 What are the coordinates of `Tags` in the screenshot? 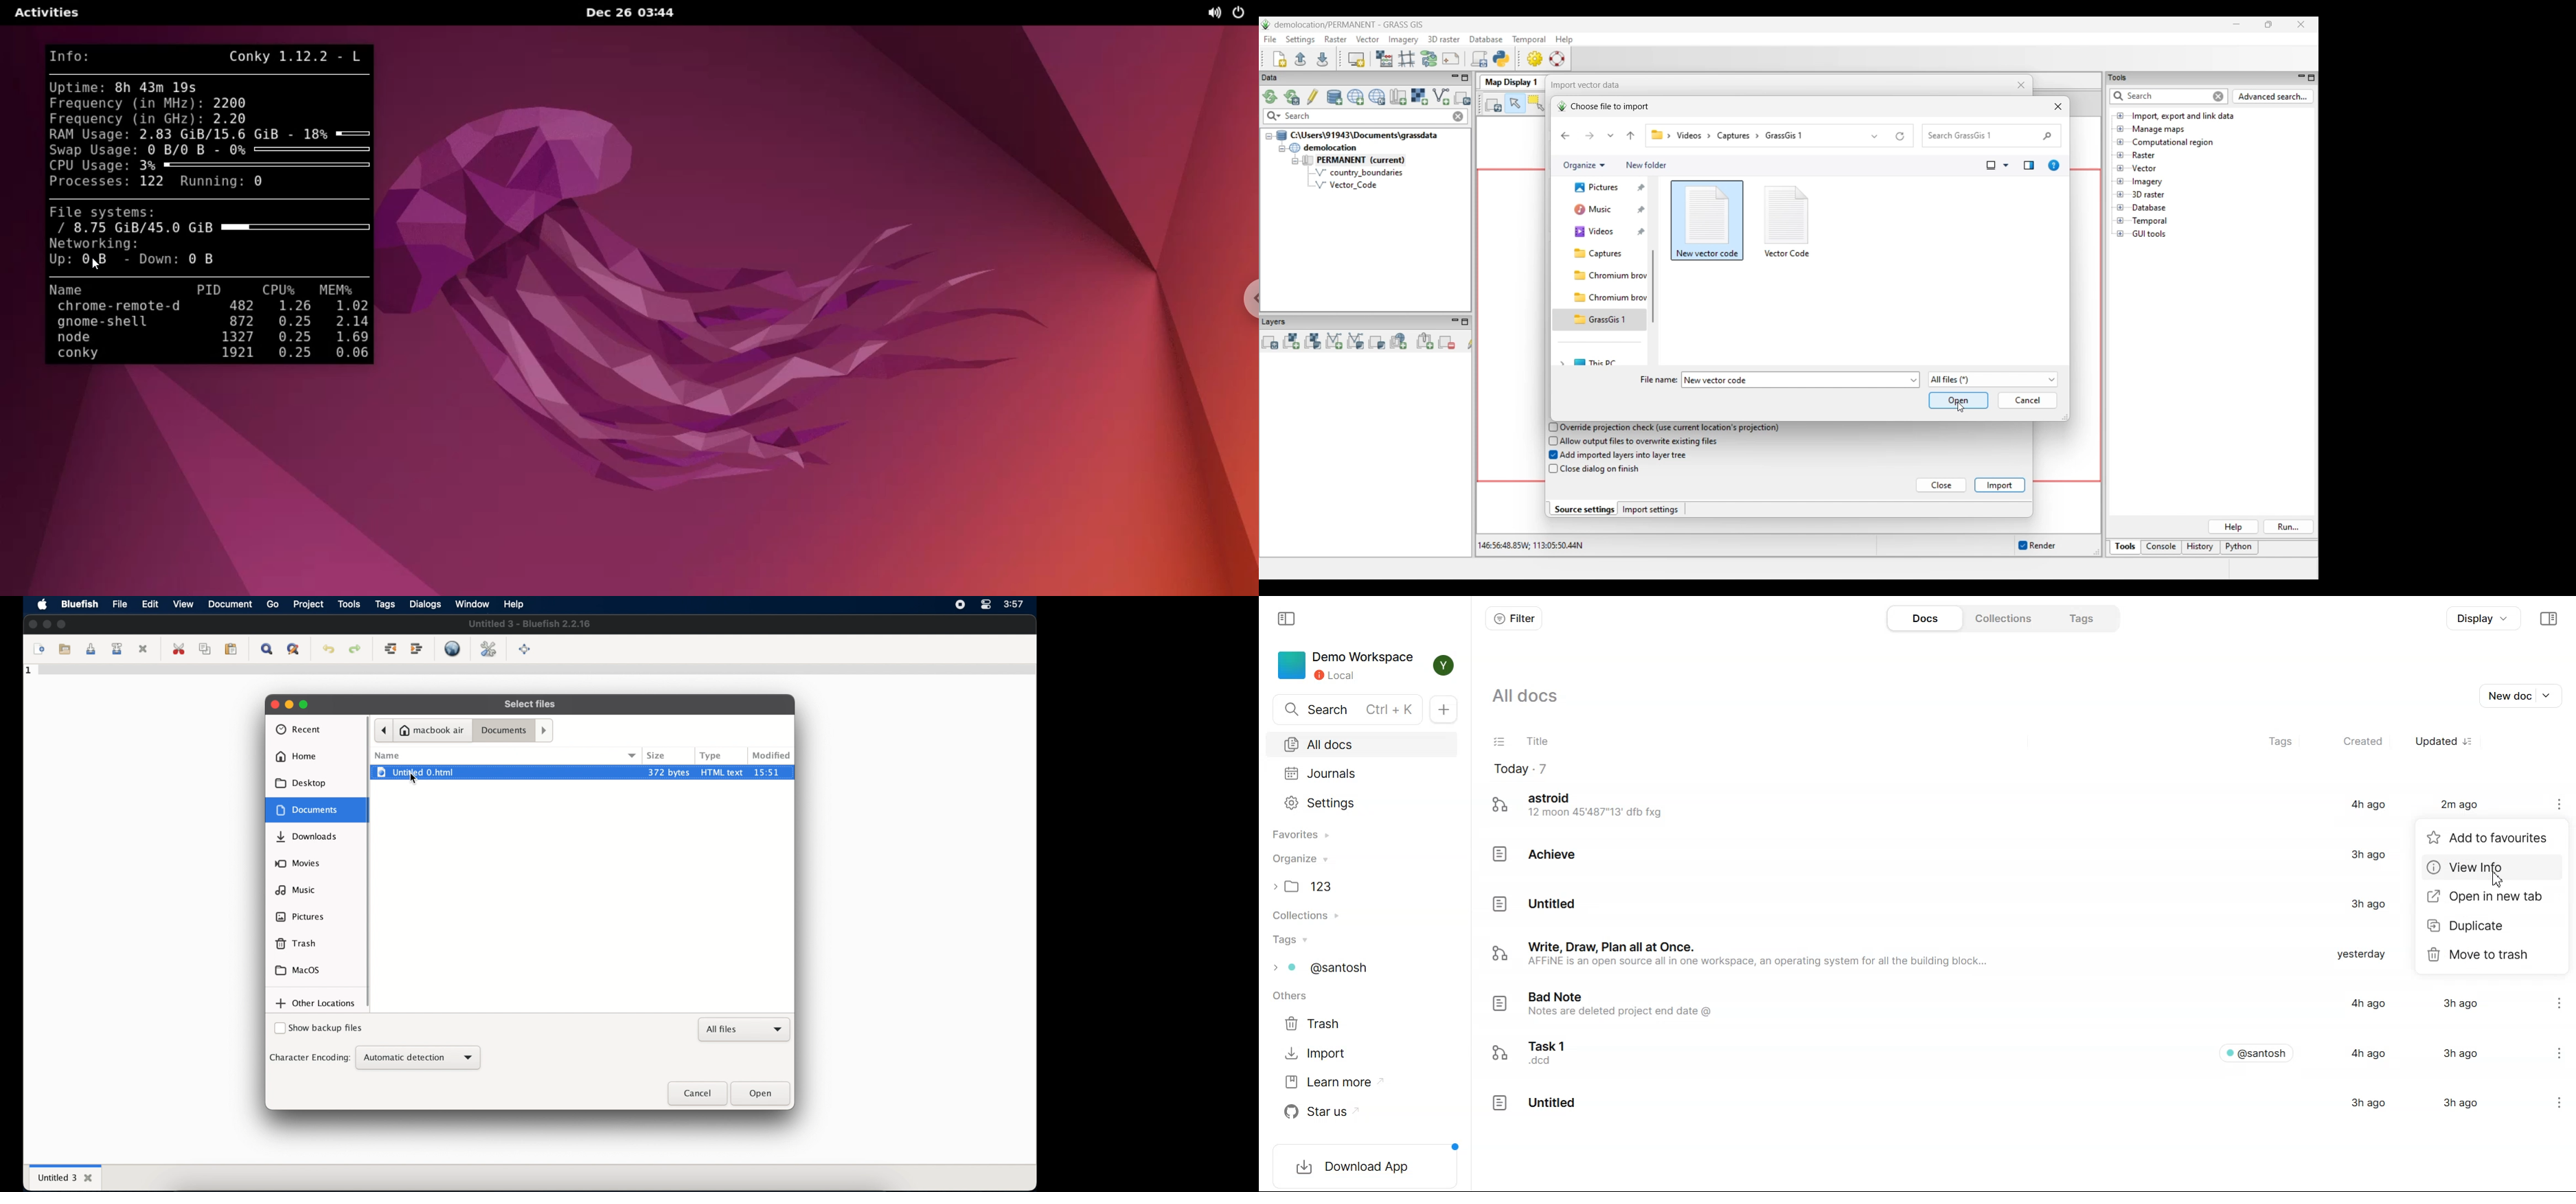 It's located at (2083, 619).